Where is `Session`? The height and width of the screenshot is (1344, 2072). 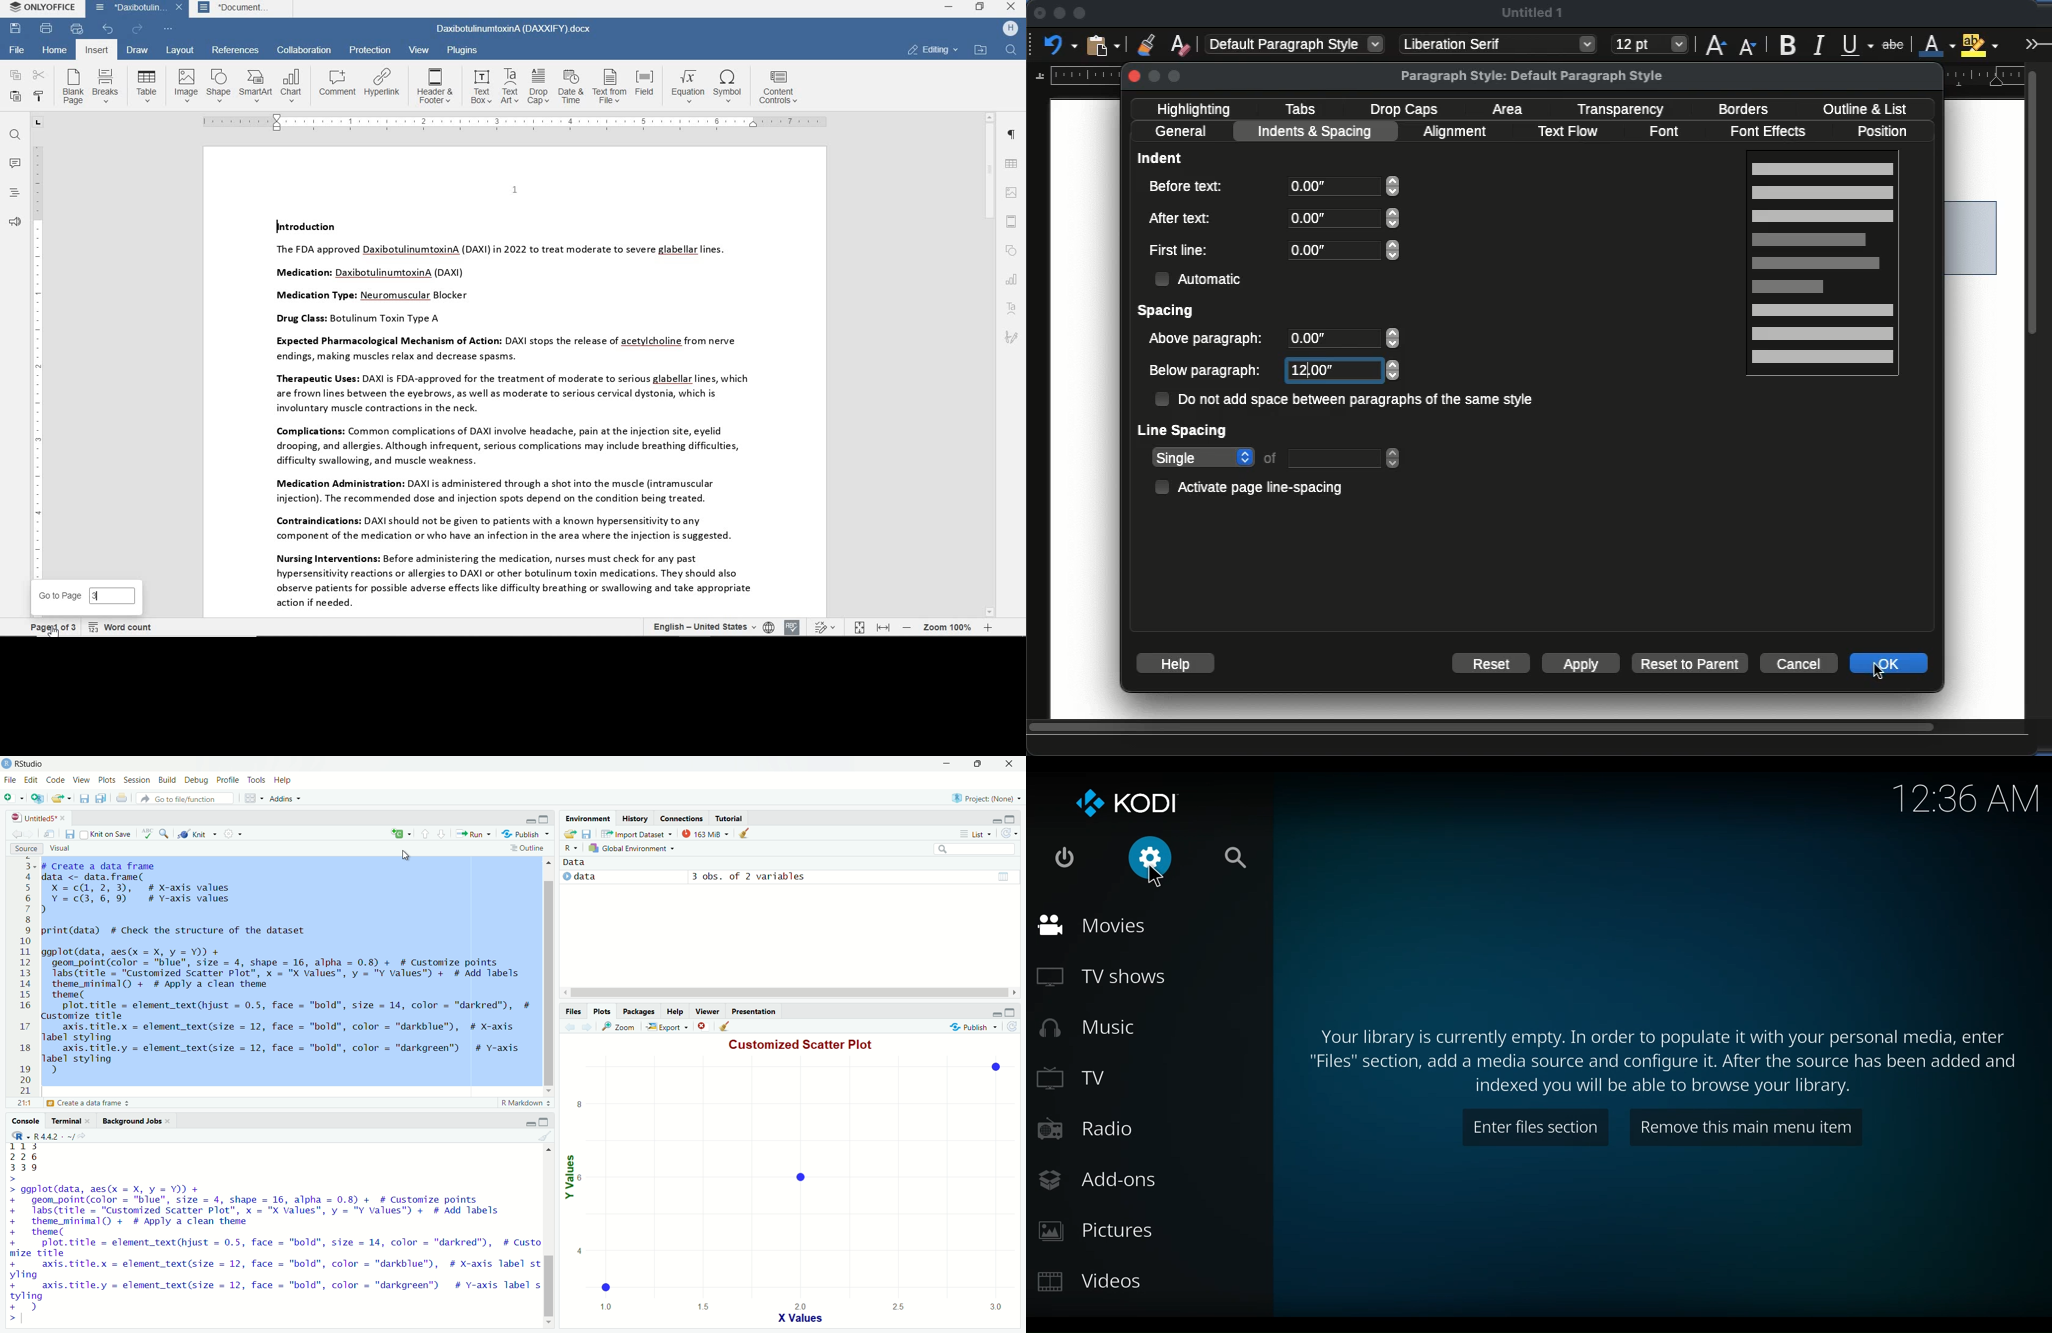 Session is located at coordinates (138, 781).